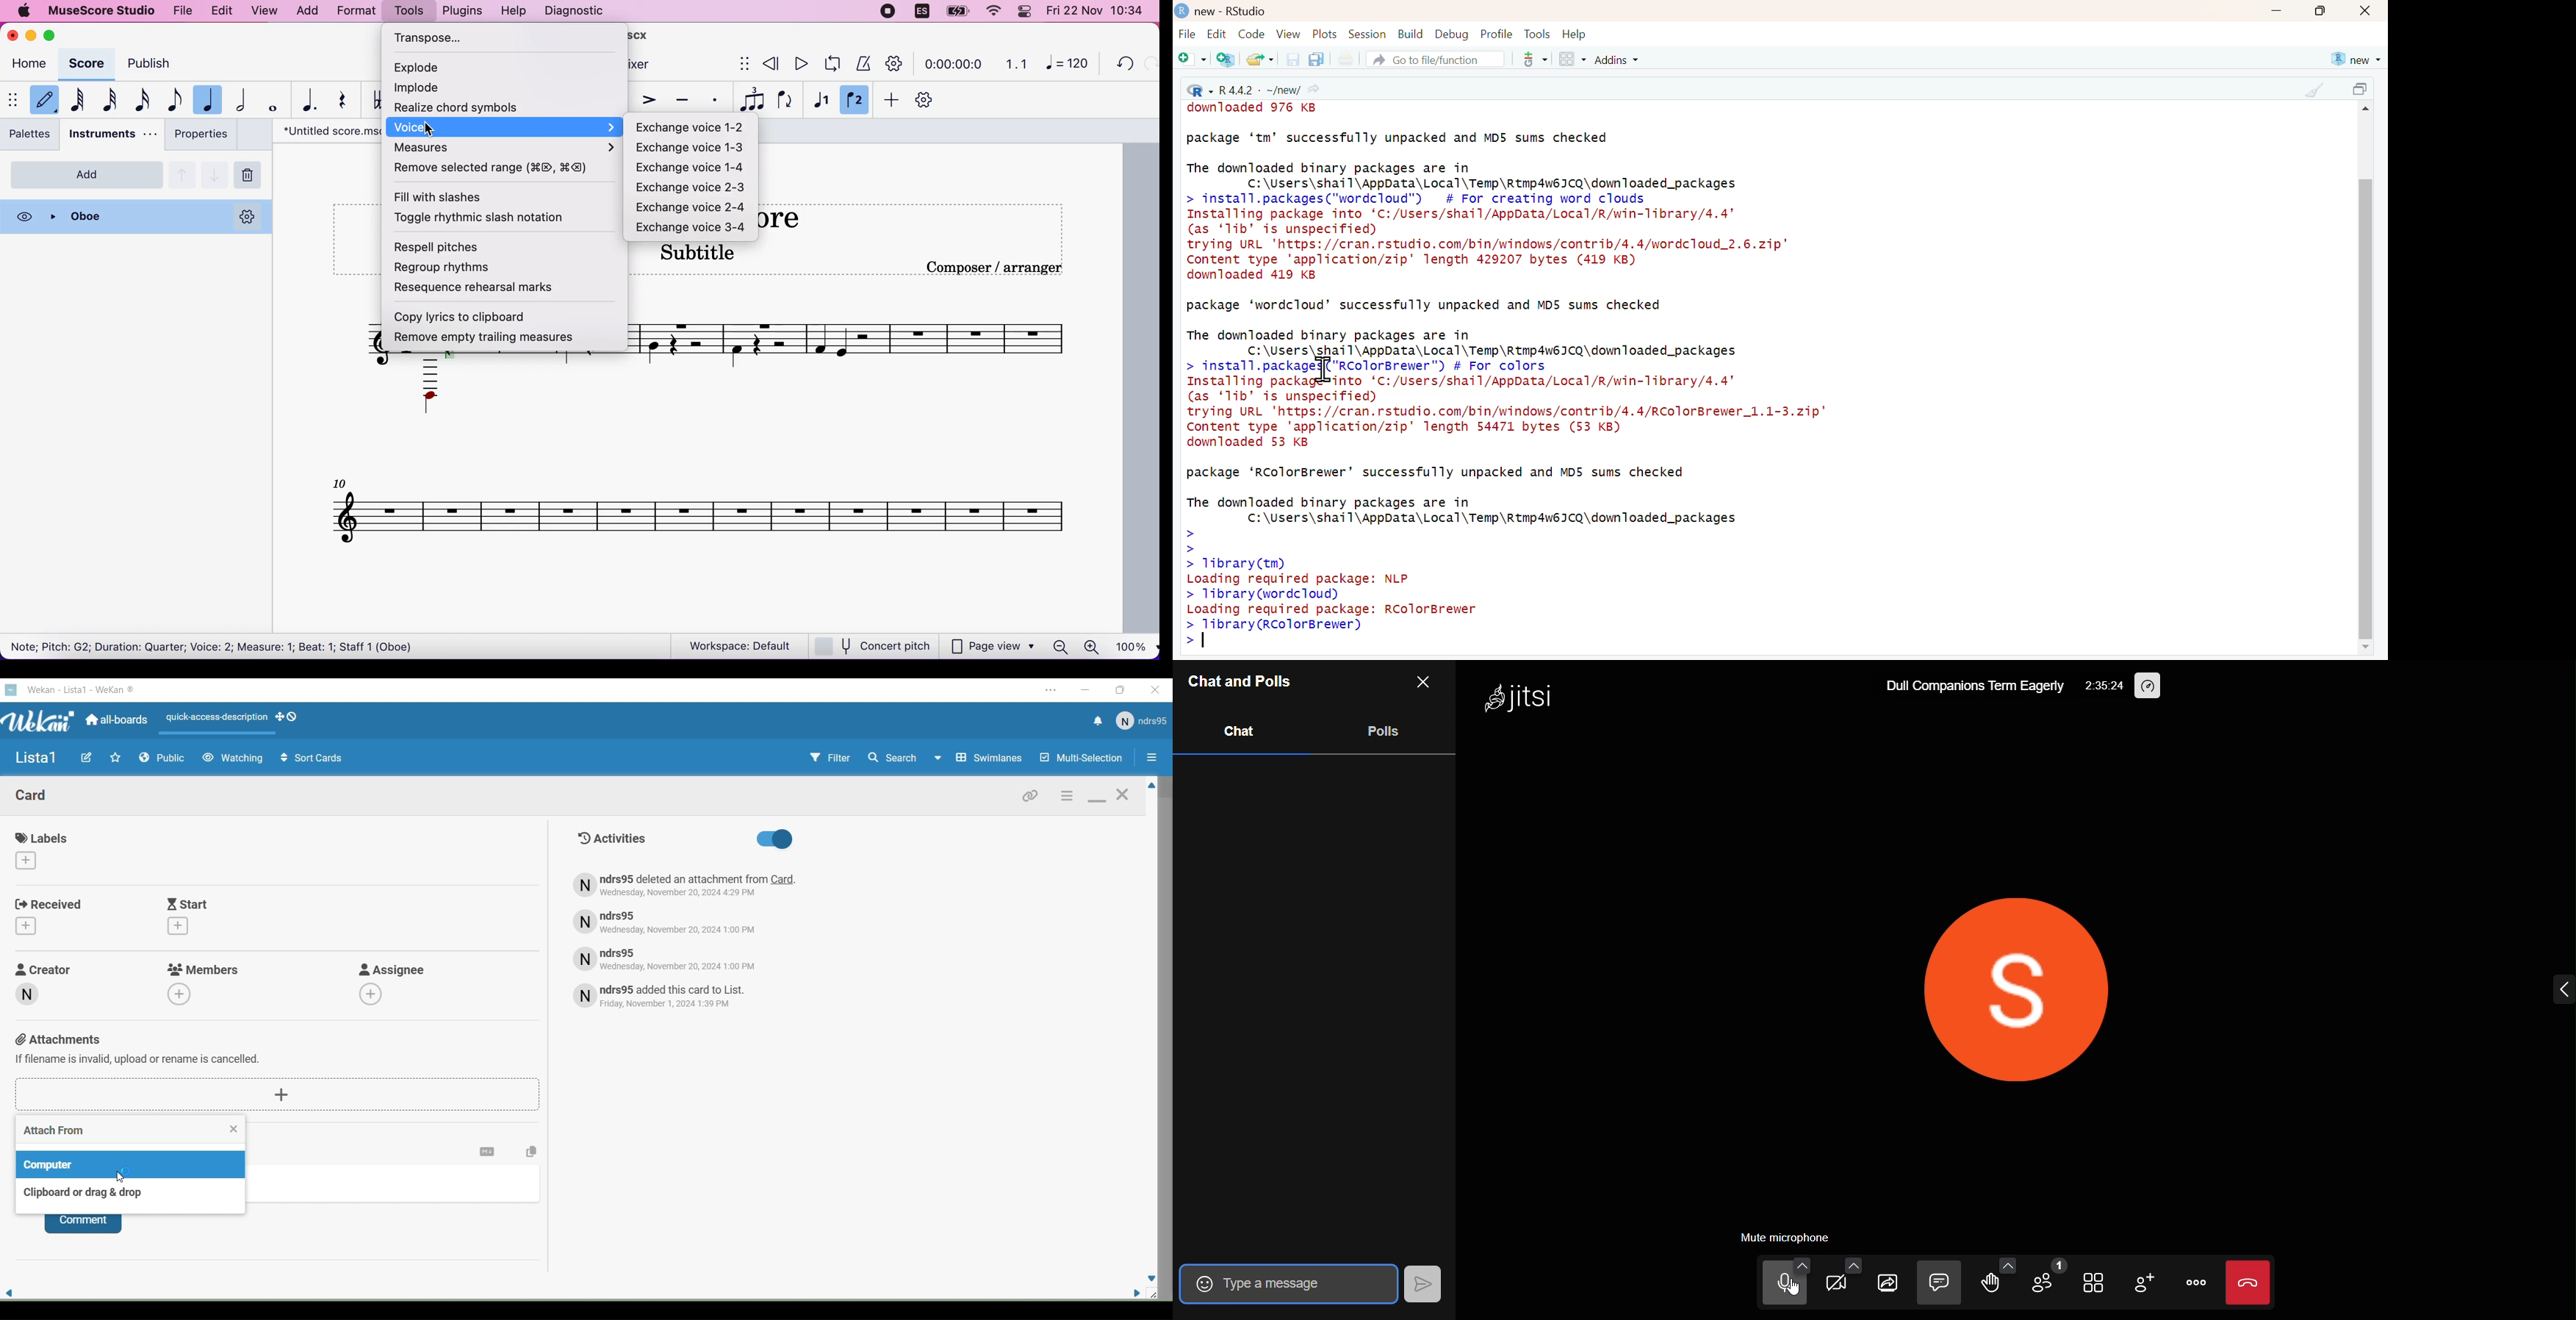 This screenshot has width=2576, height=1344. What do you see at coordinates (898, 62) in the screenshot?
I see `playback tool` at bounding box center [898, 62].